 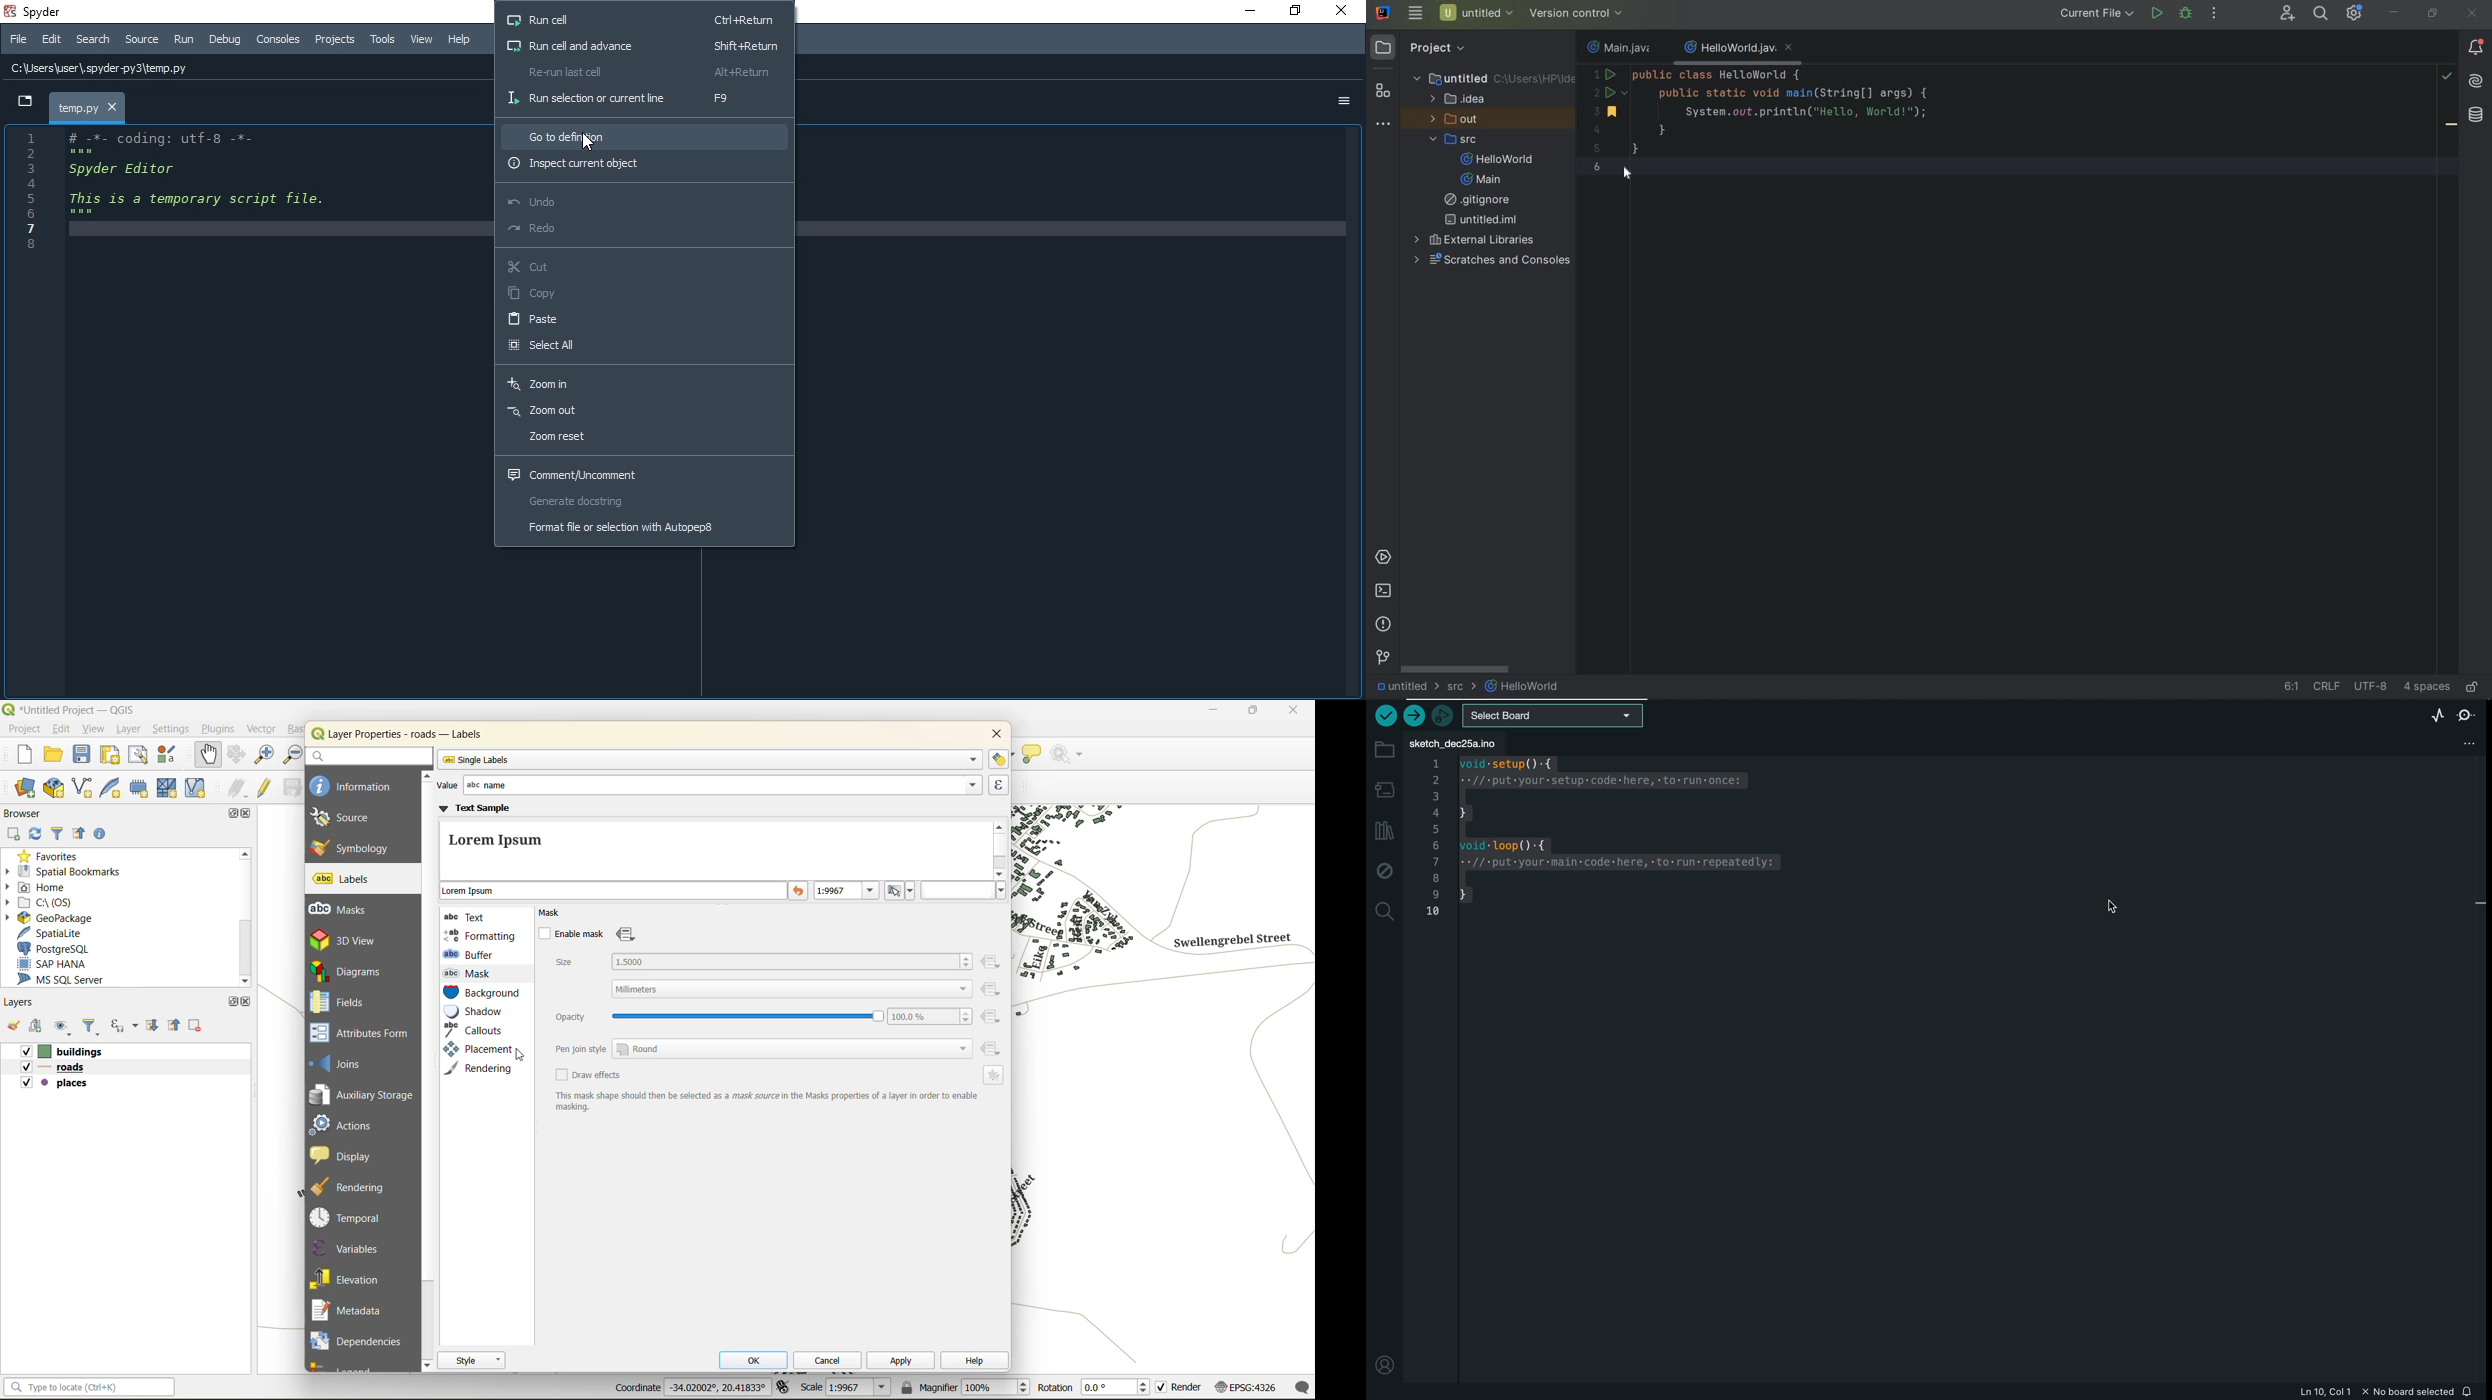 What do you see at coordinates (1244, 10) in the screenshot?
I see `minimise` at bounding box center [1244, 10].